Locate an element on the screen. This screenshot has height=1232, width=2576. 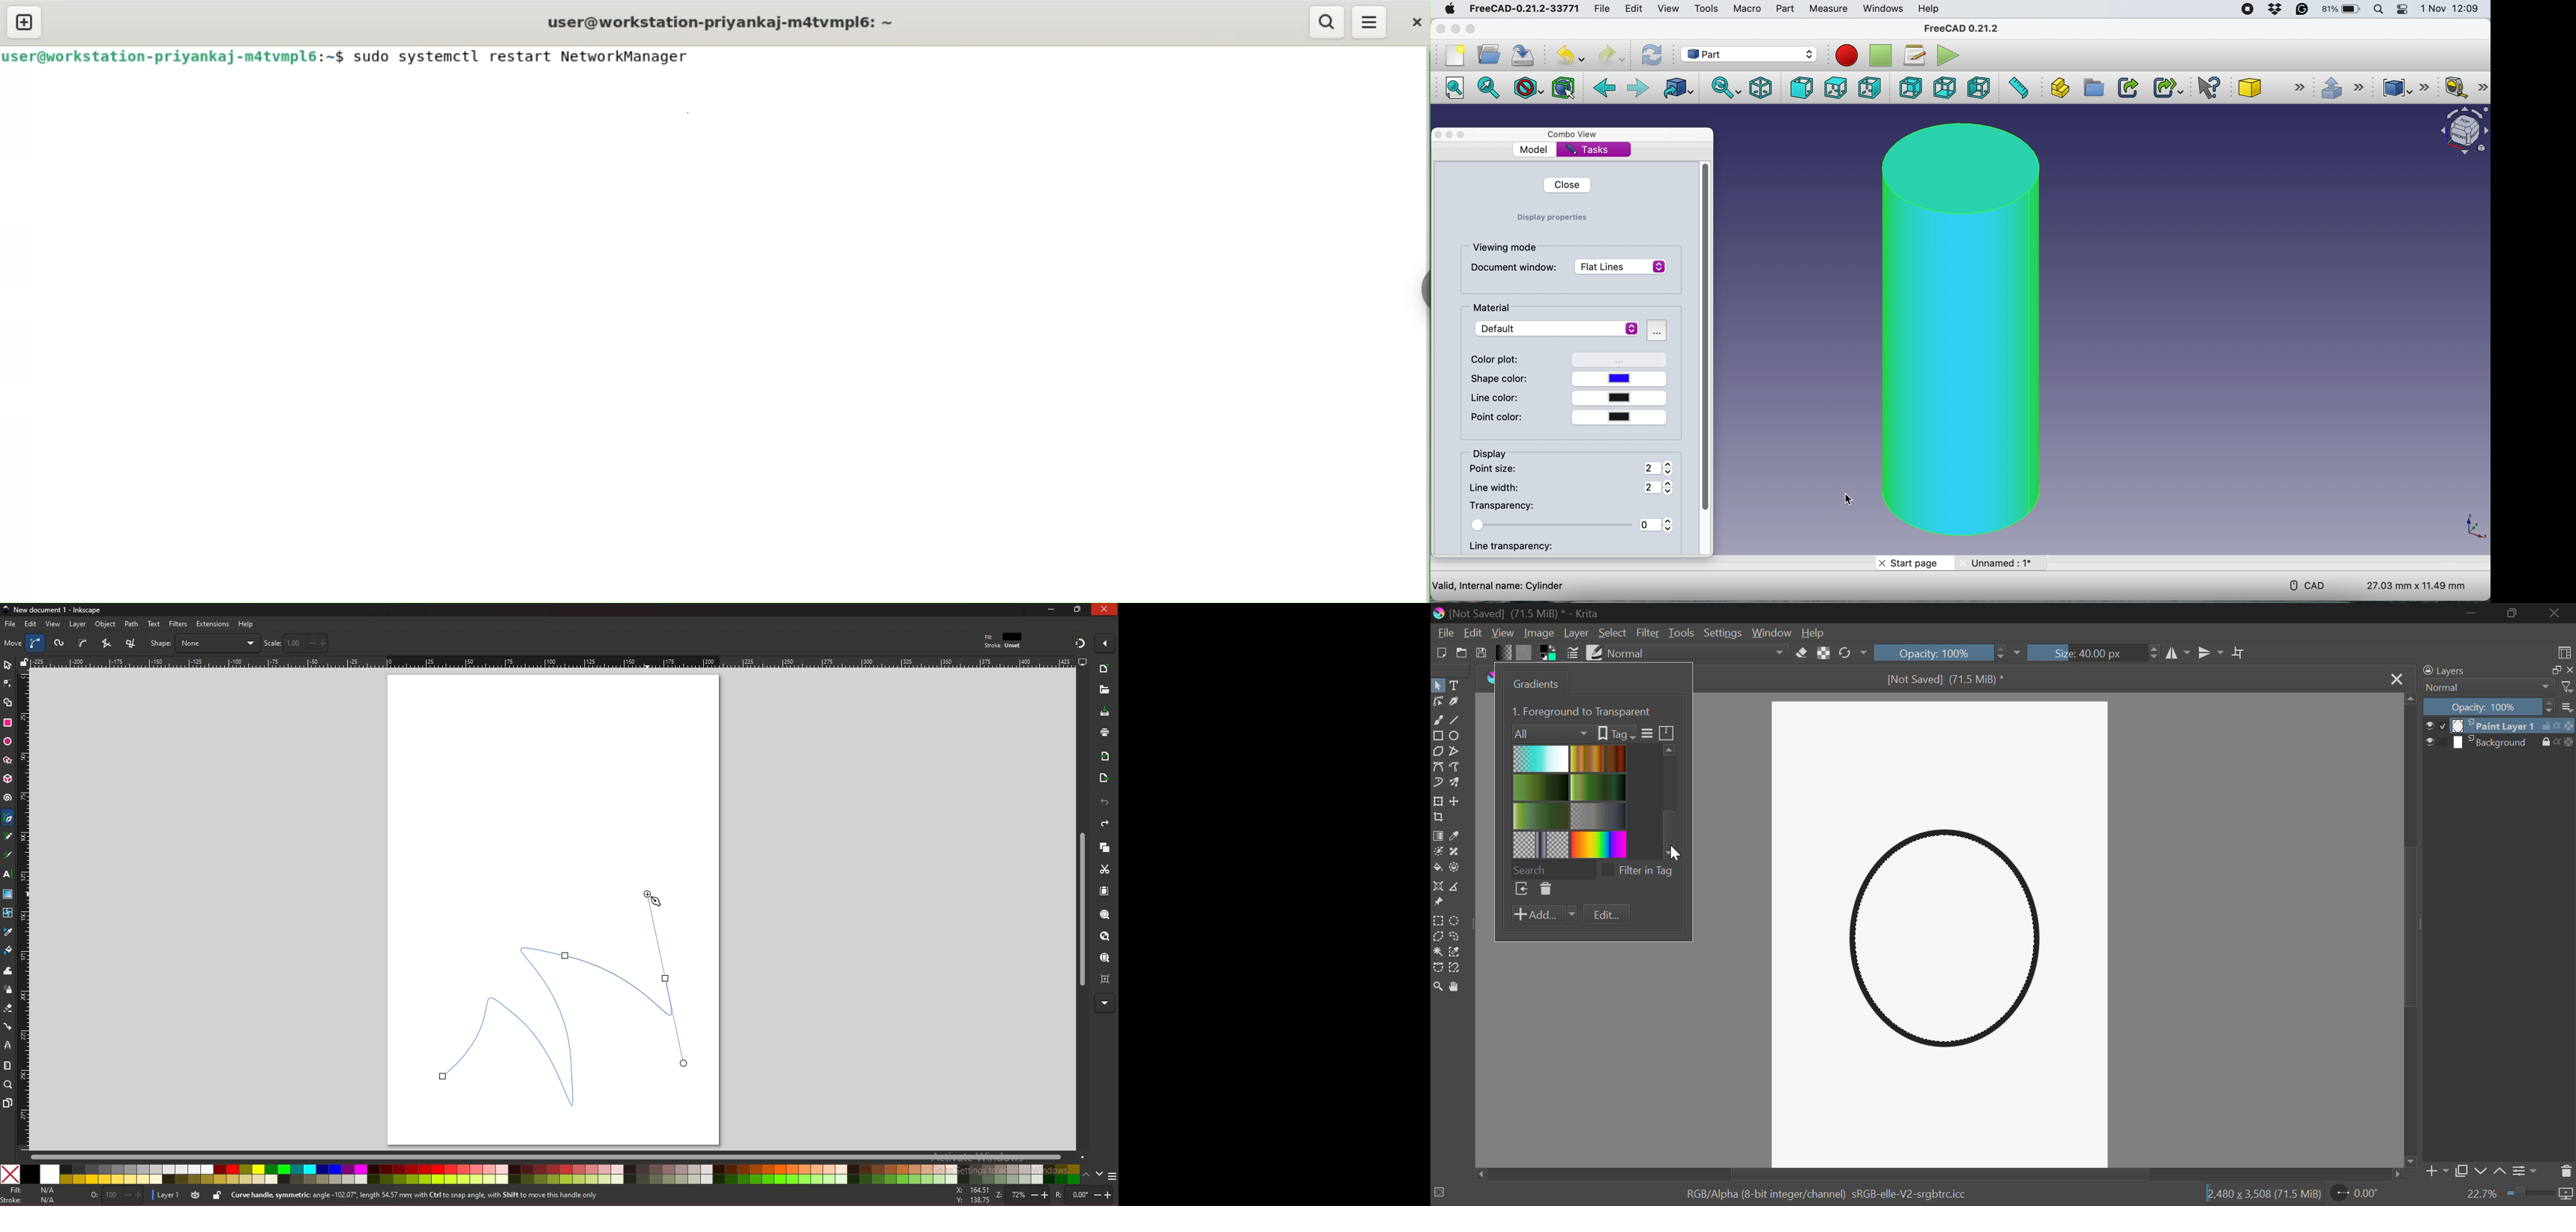
copy is located at coordinates (1105, 848).